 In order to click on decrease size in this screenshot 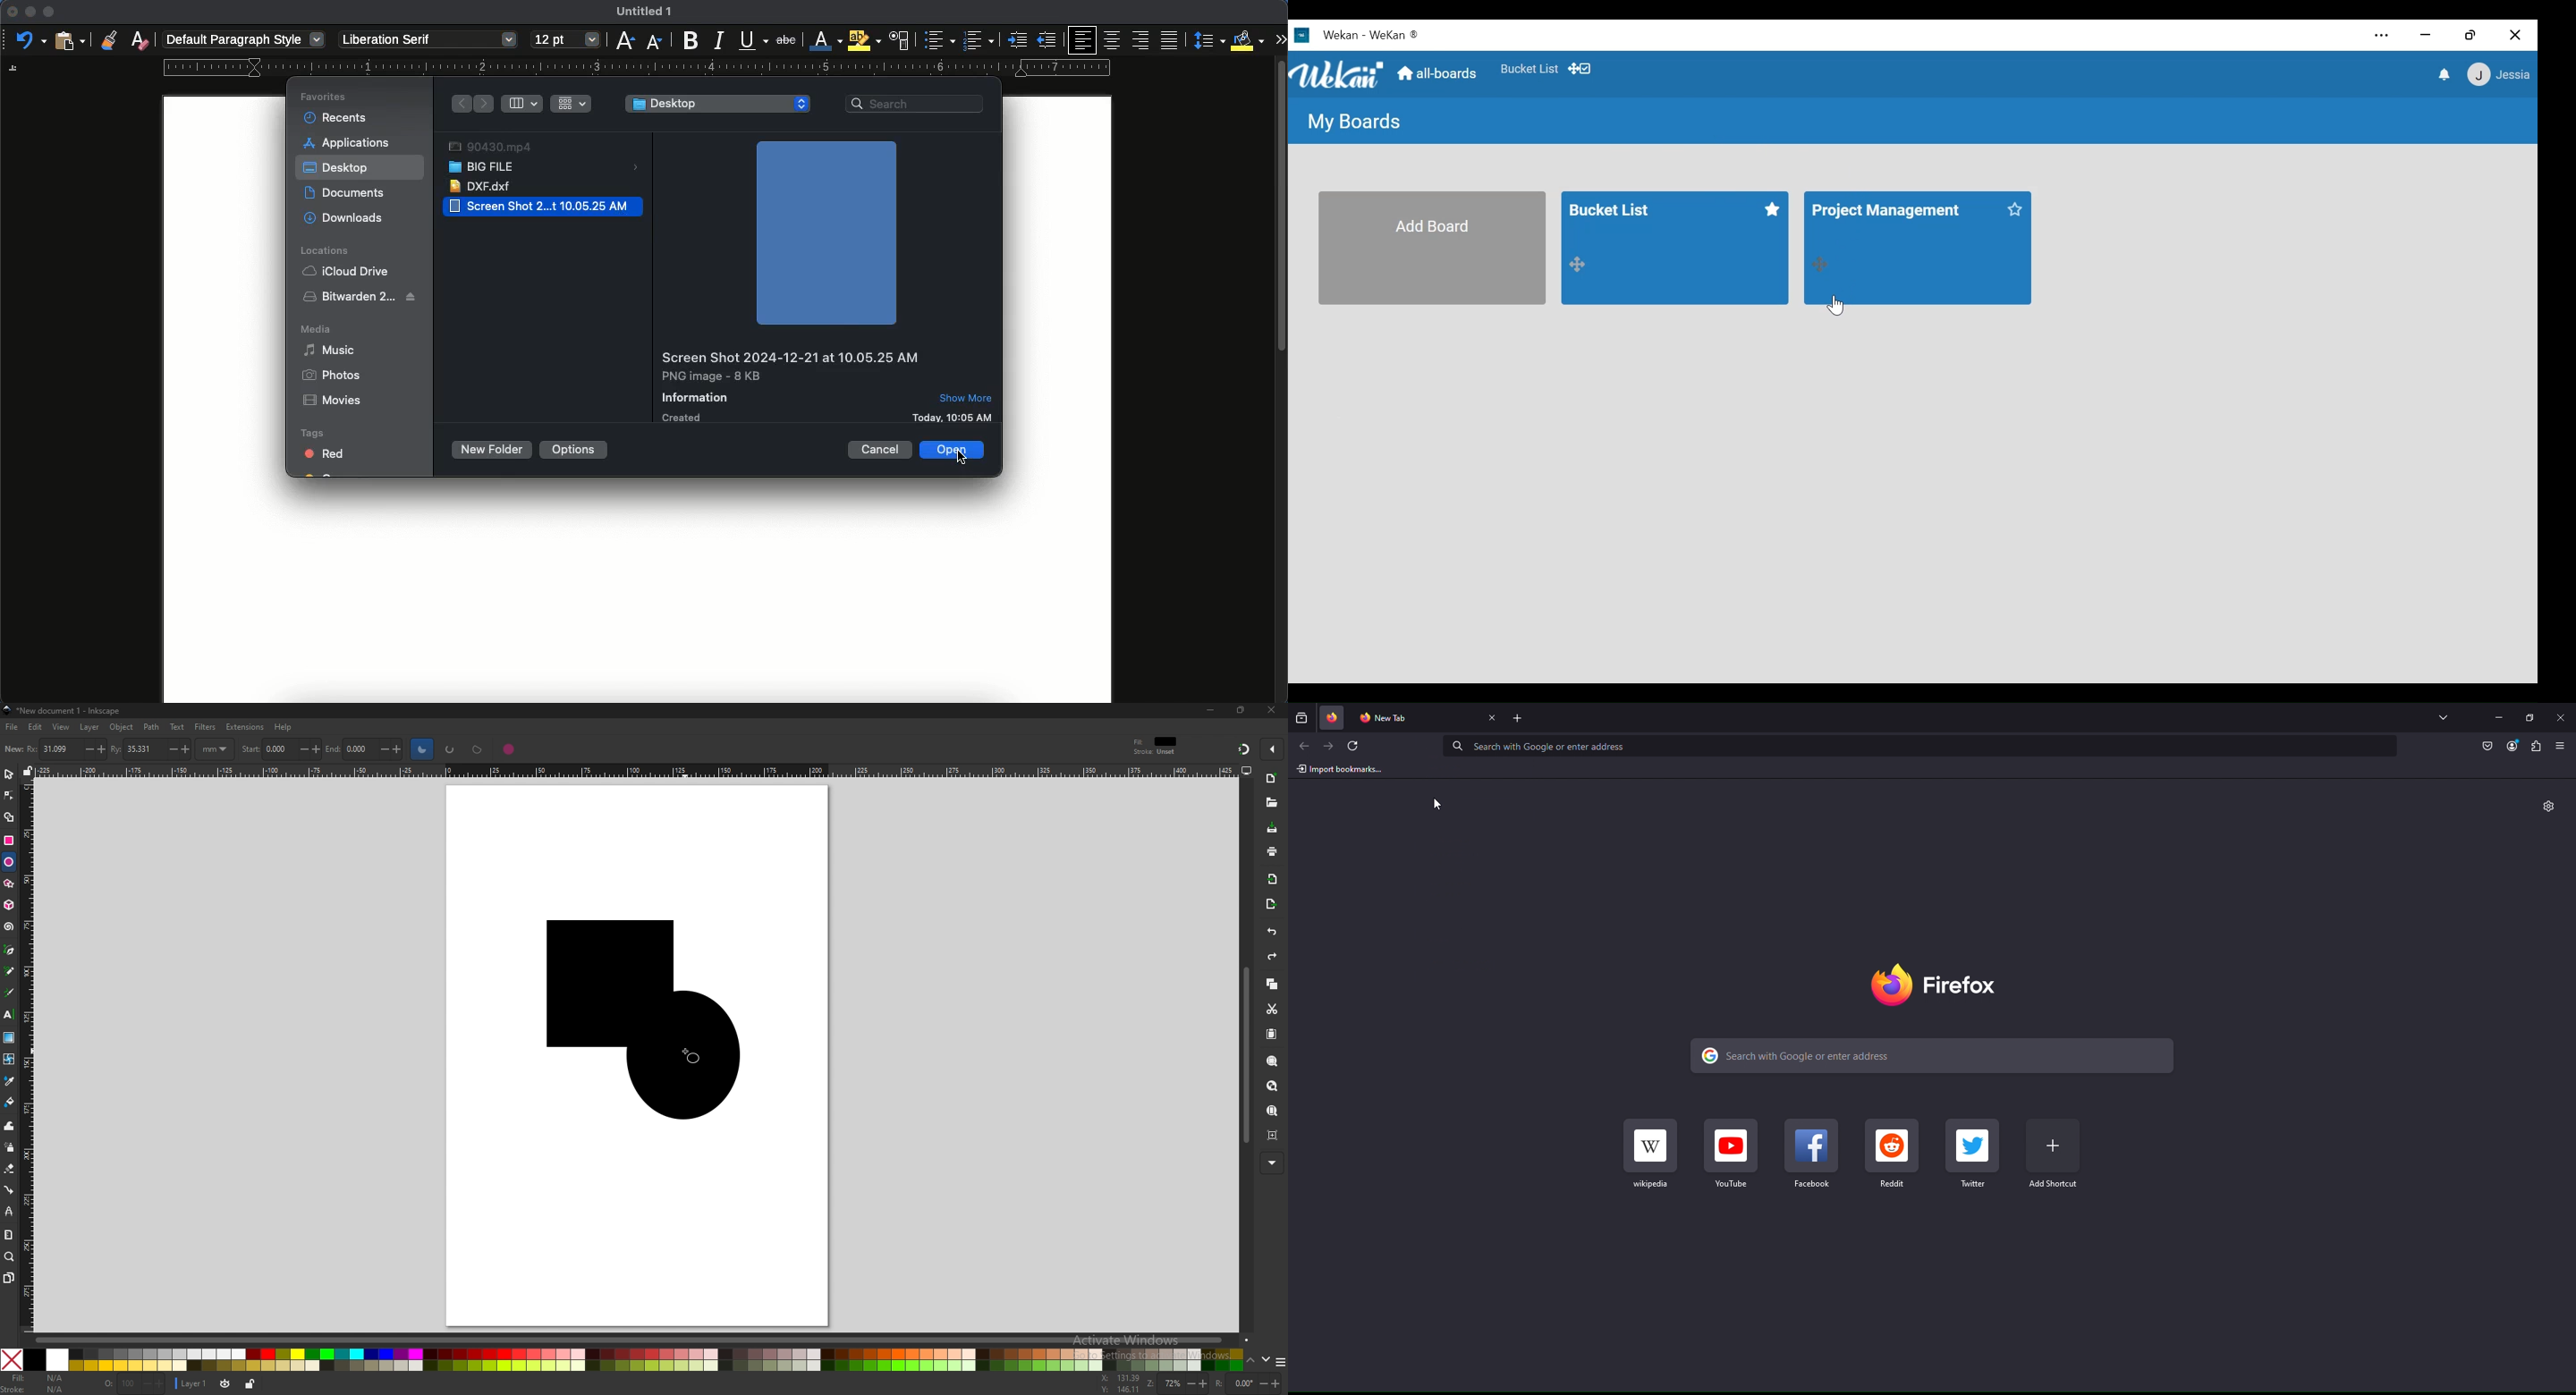, I will do `click(655, 43)`.